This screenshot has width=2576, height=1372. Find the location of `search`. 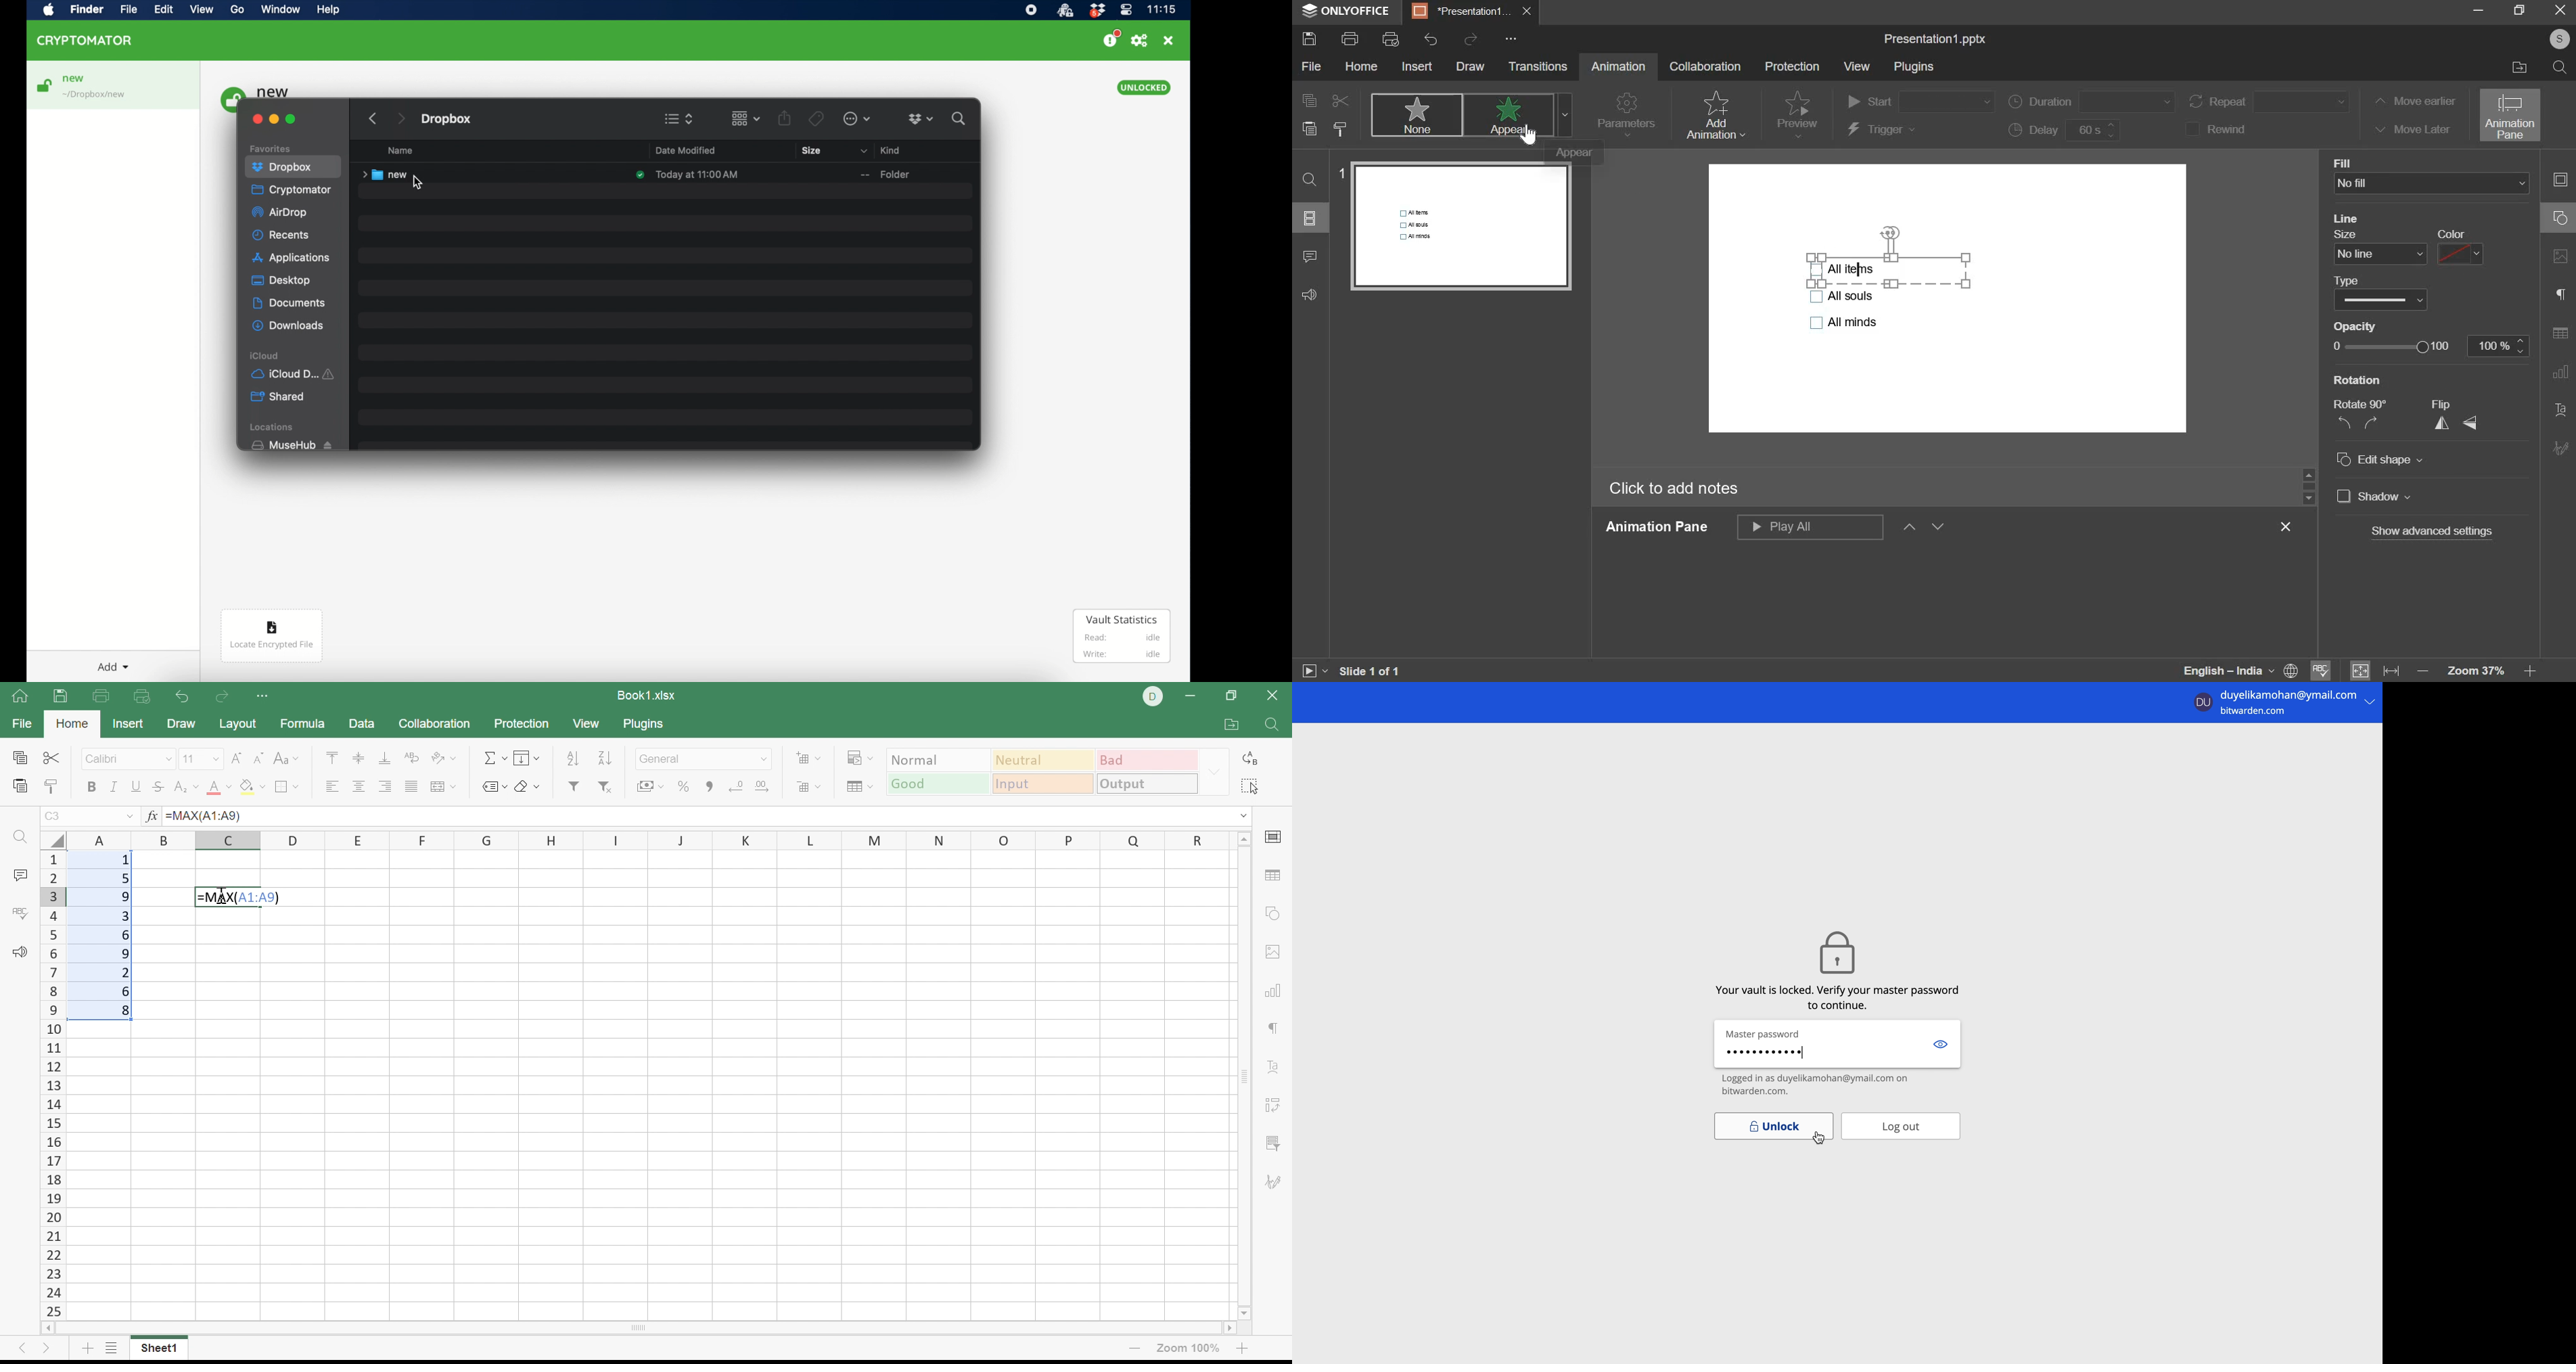

search is located at coordinates (2560, 67).